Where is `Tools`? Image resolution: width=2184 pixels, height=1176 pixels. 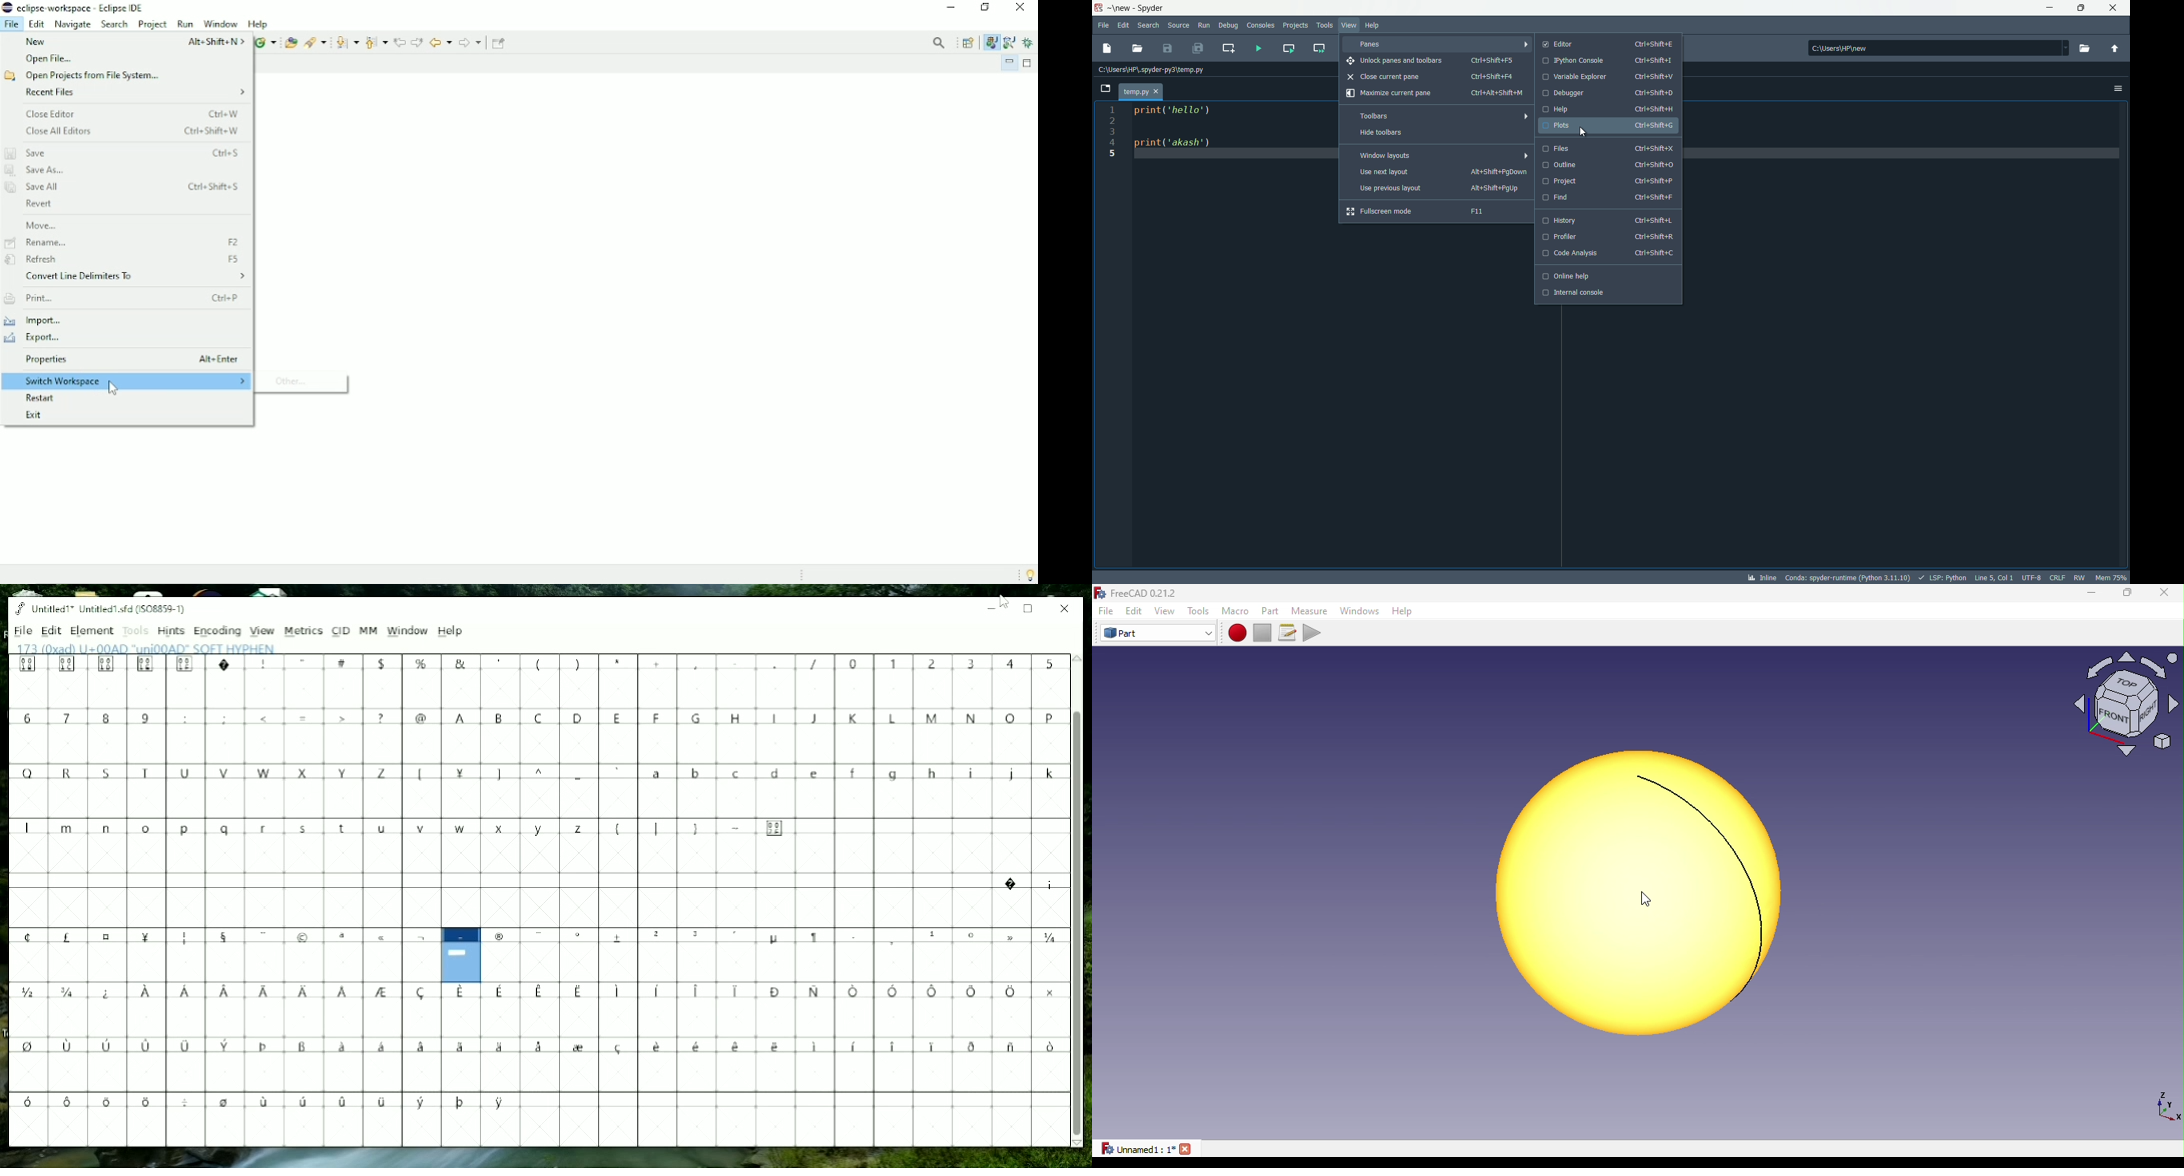 Tools is located at coordinates (135, 631).